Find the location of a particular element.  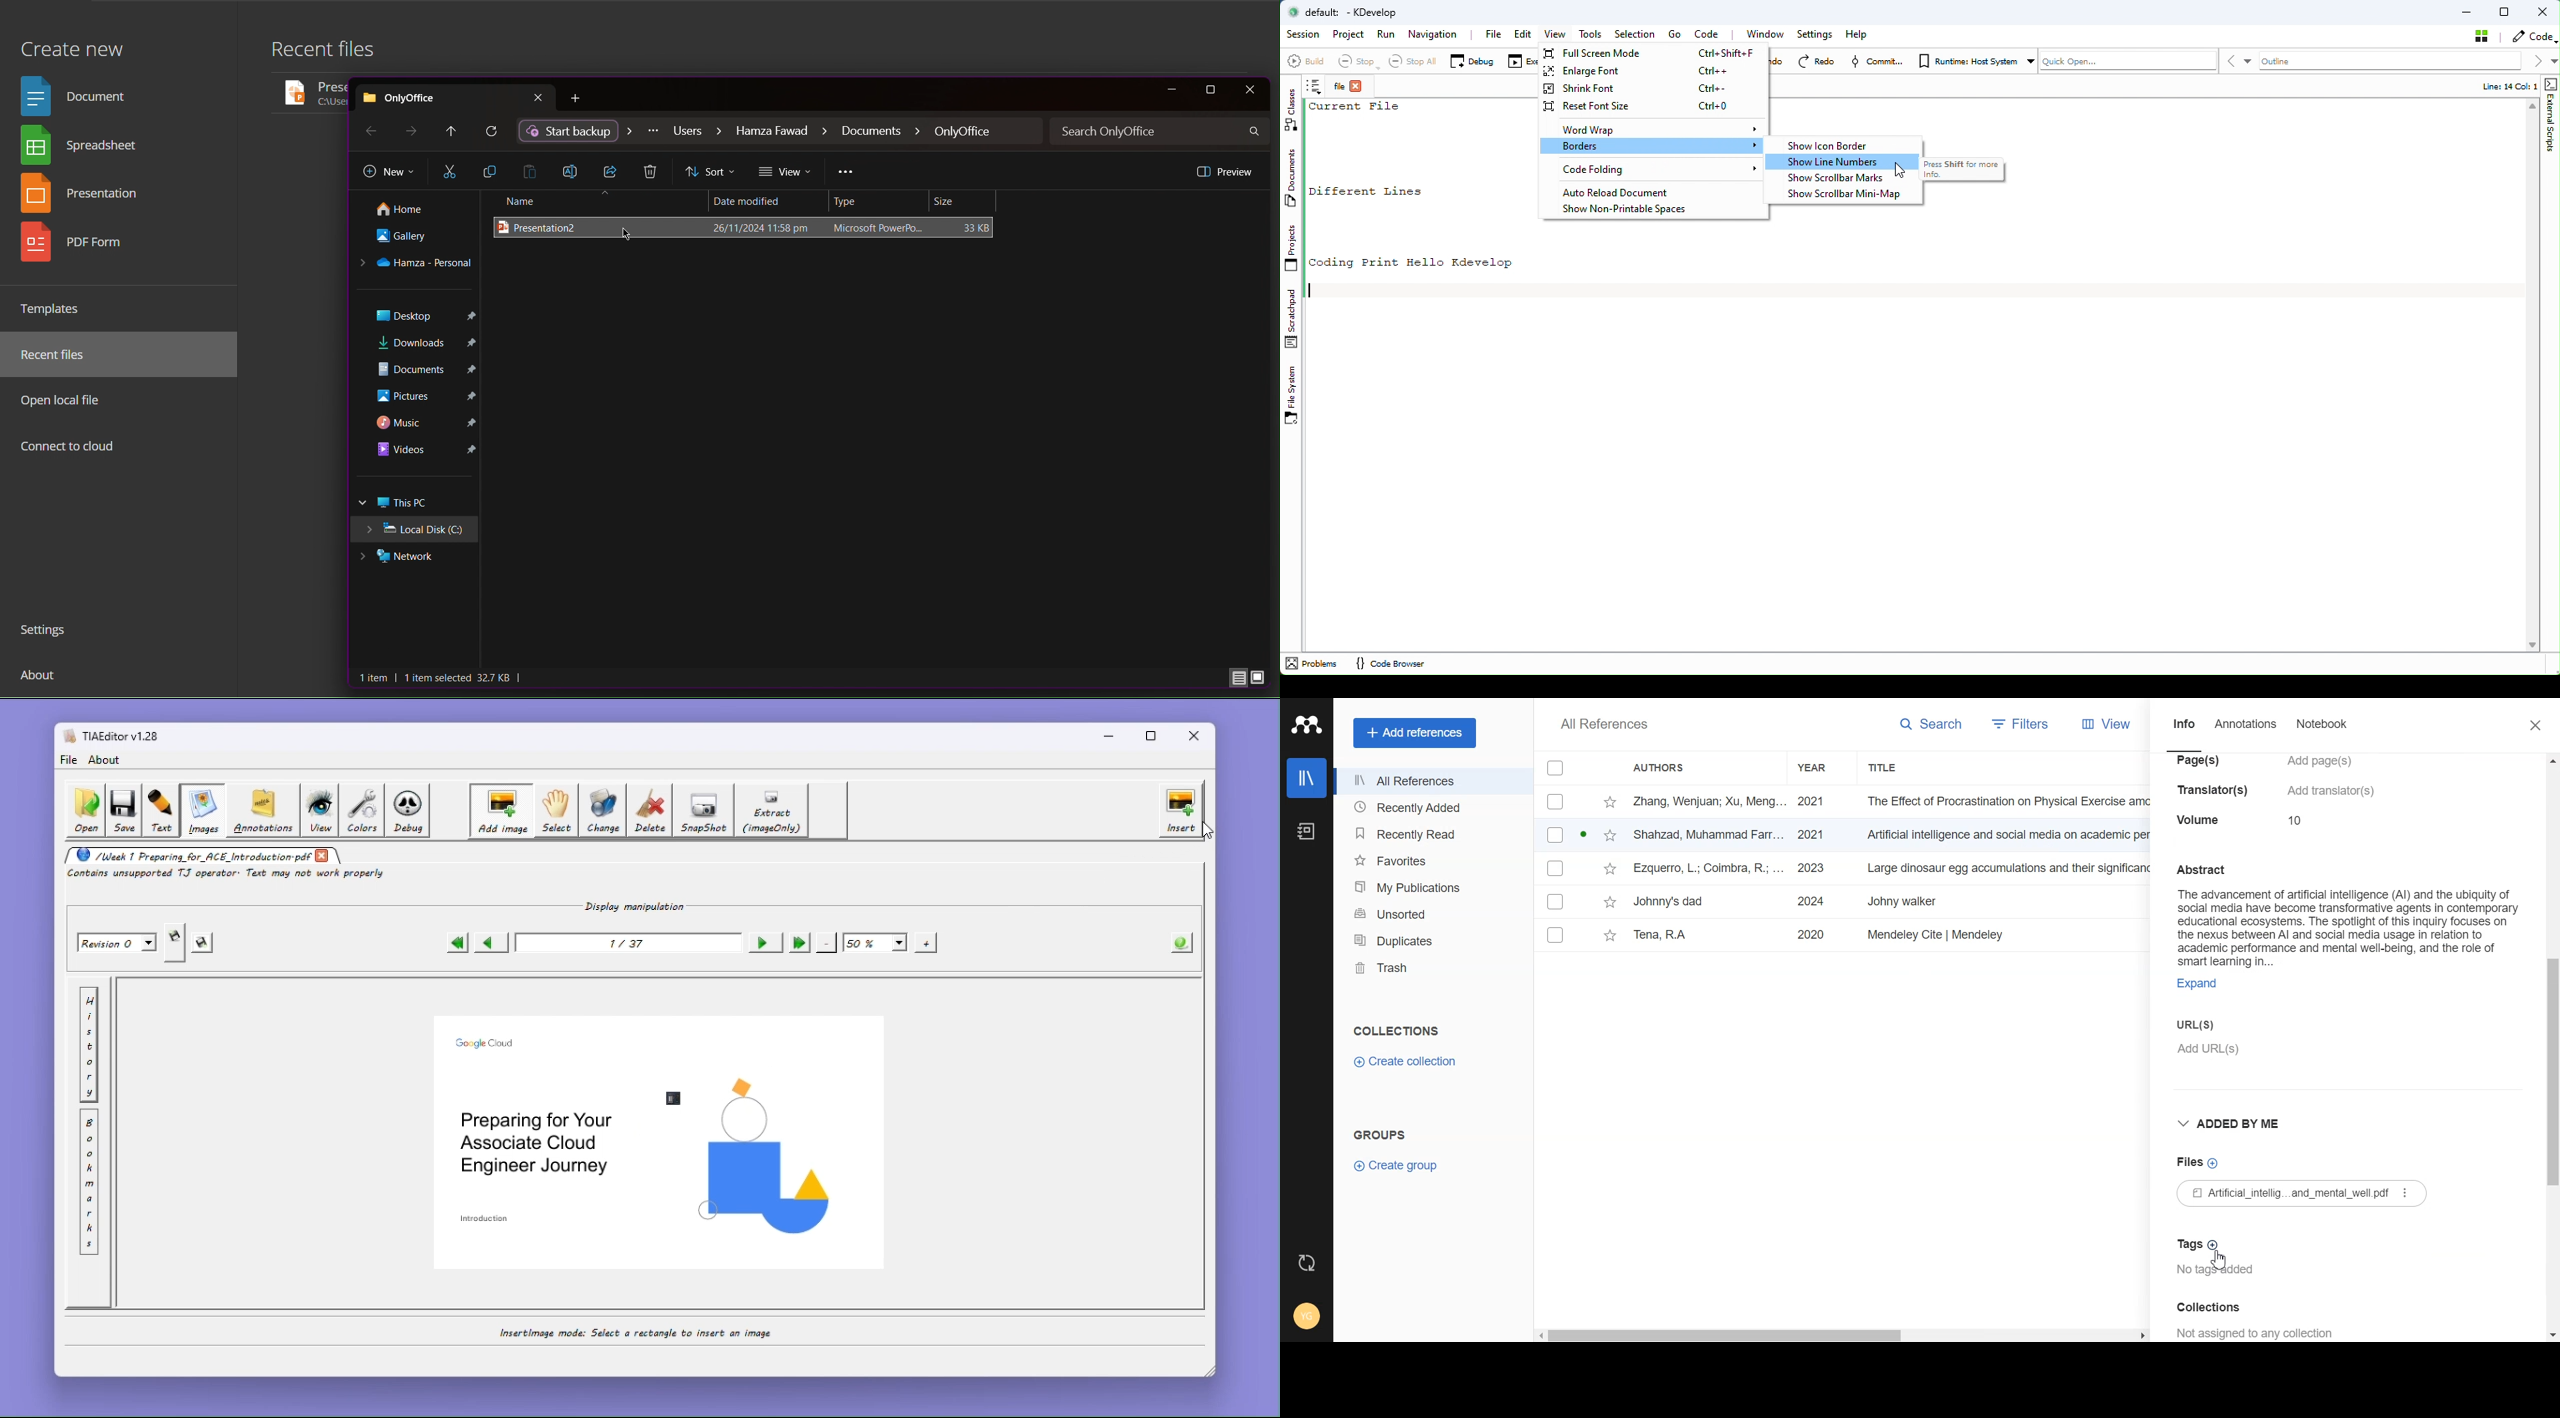

Date modified is located at coordinates (772, 203).